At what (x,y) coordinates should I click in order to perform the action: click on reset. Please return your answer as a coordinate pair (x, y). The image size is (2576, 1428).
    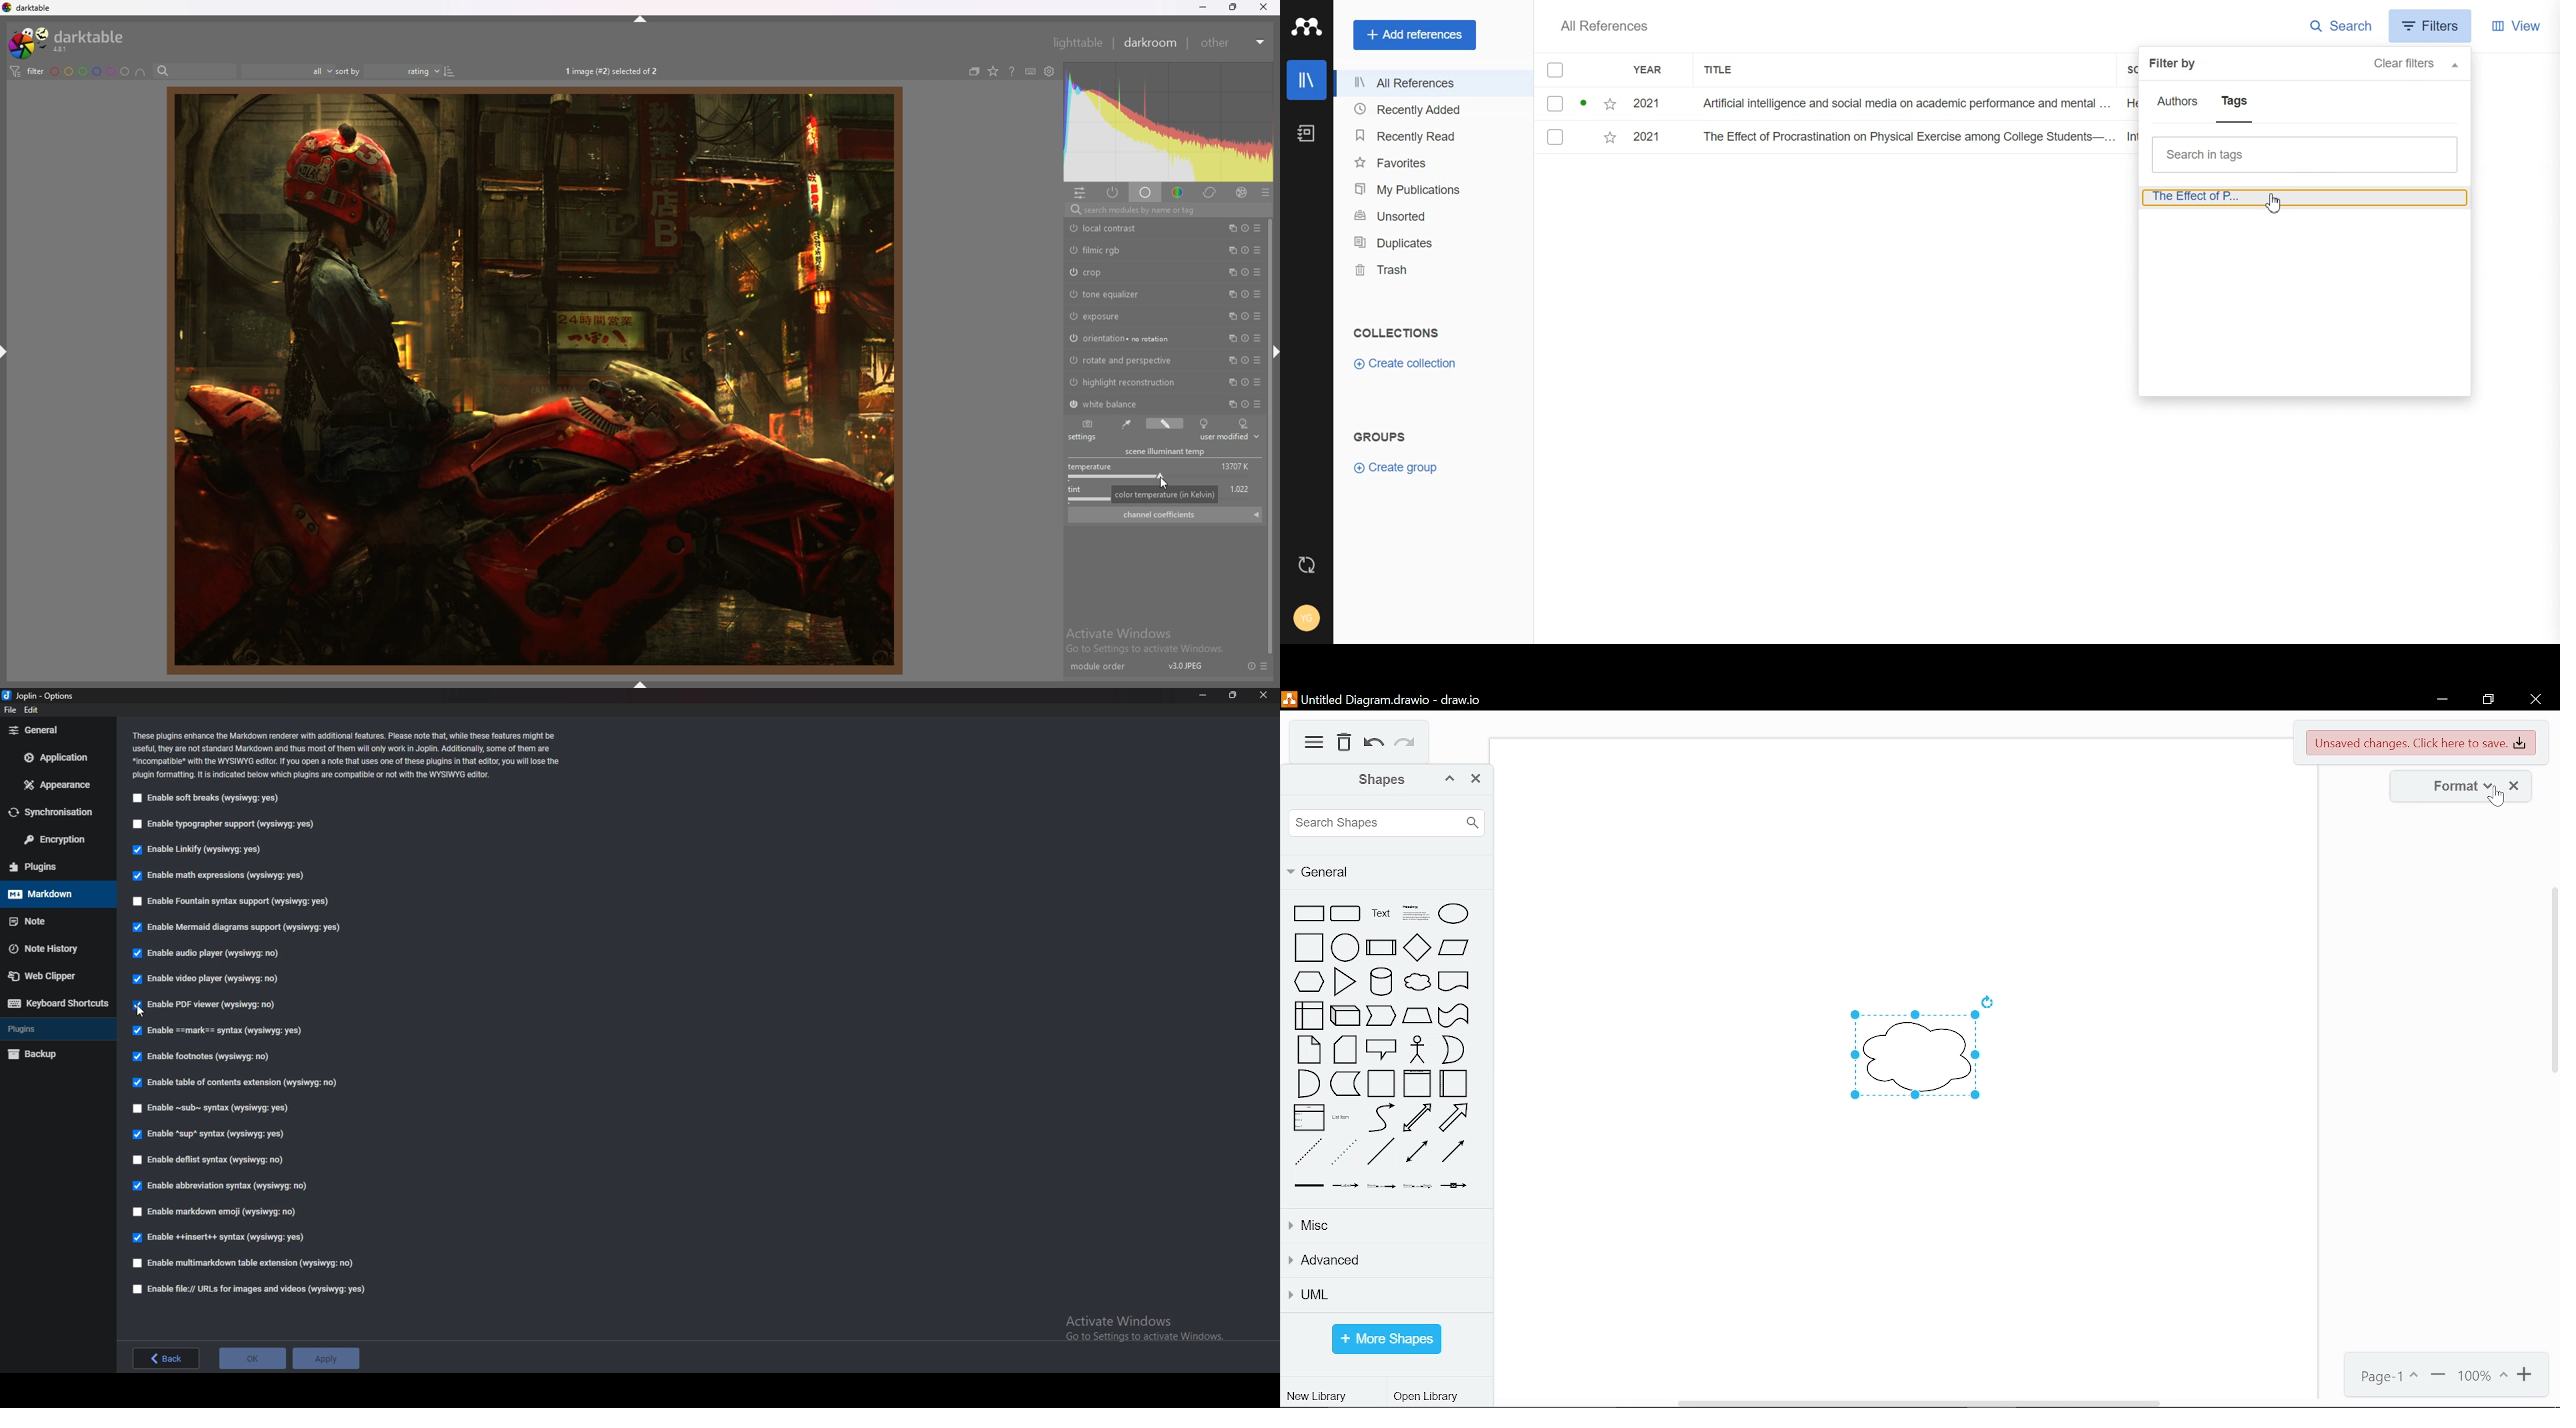
    Looking at the image, I should click on (1245, 250).